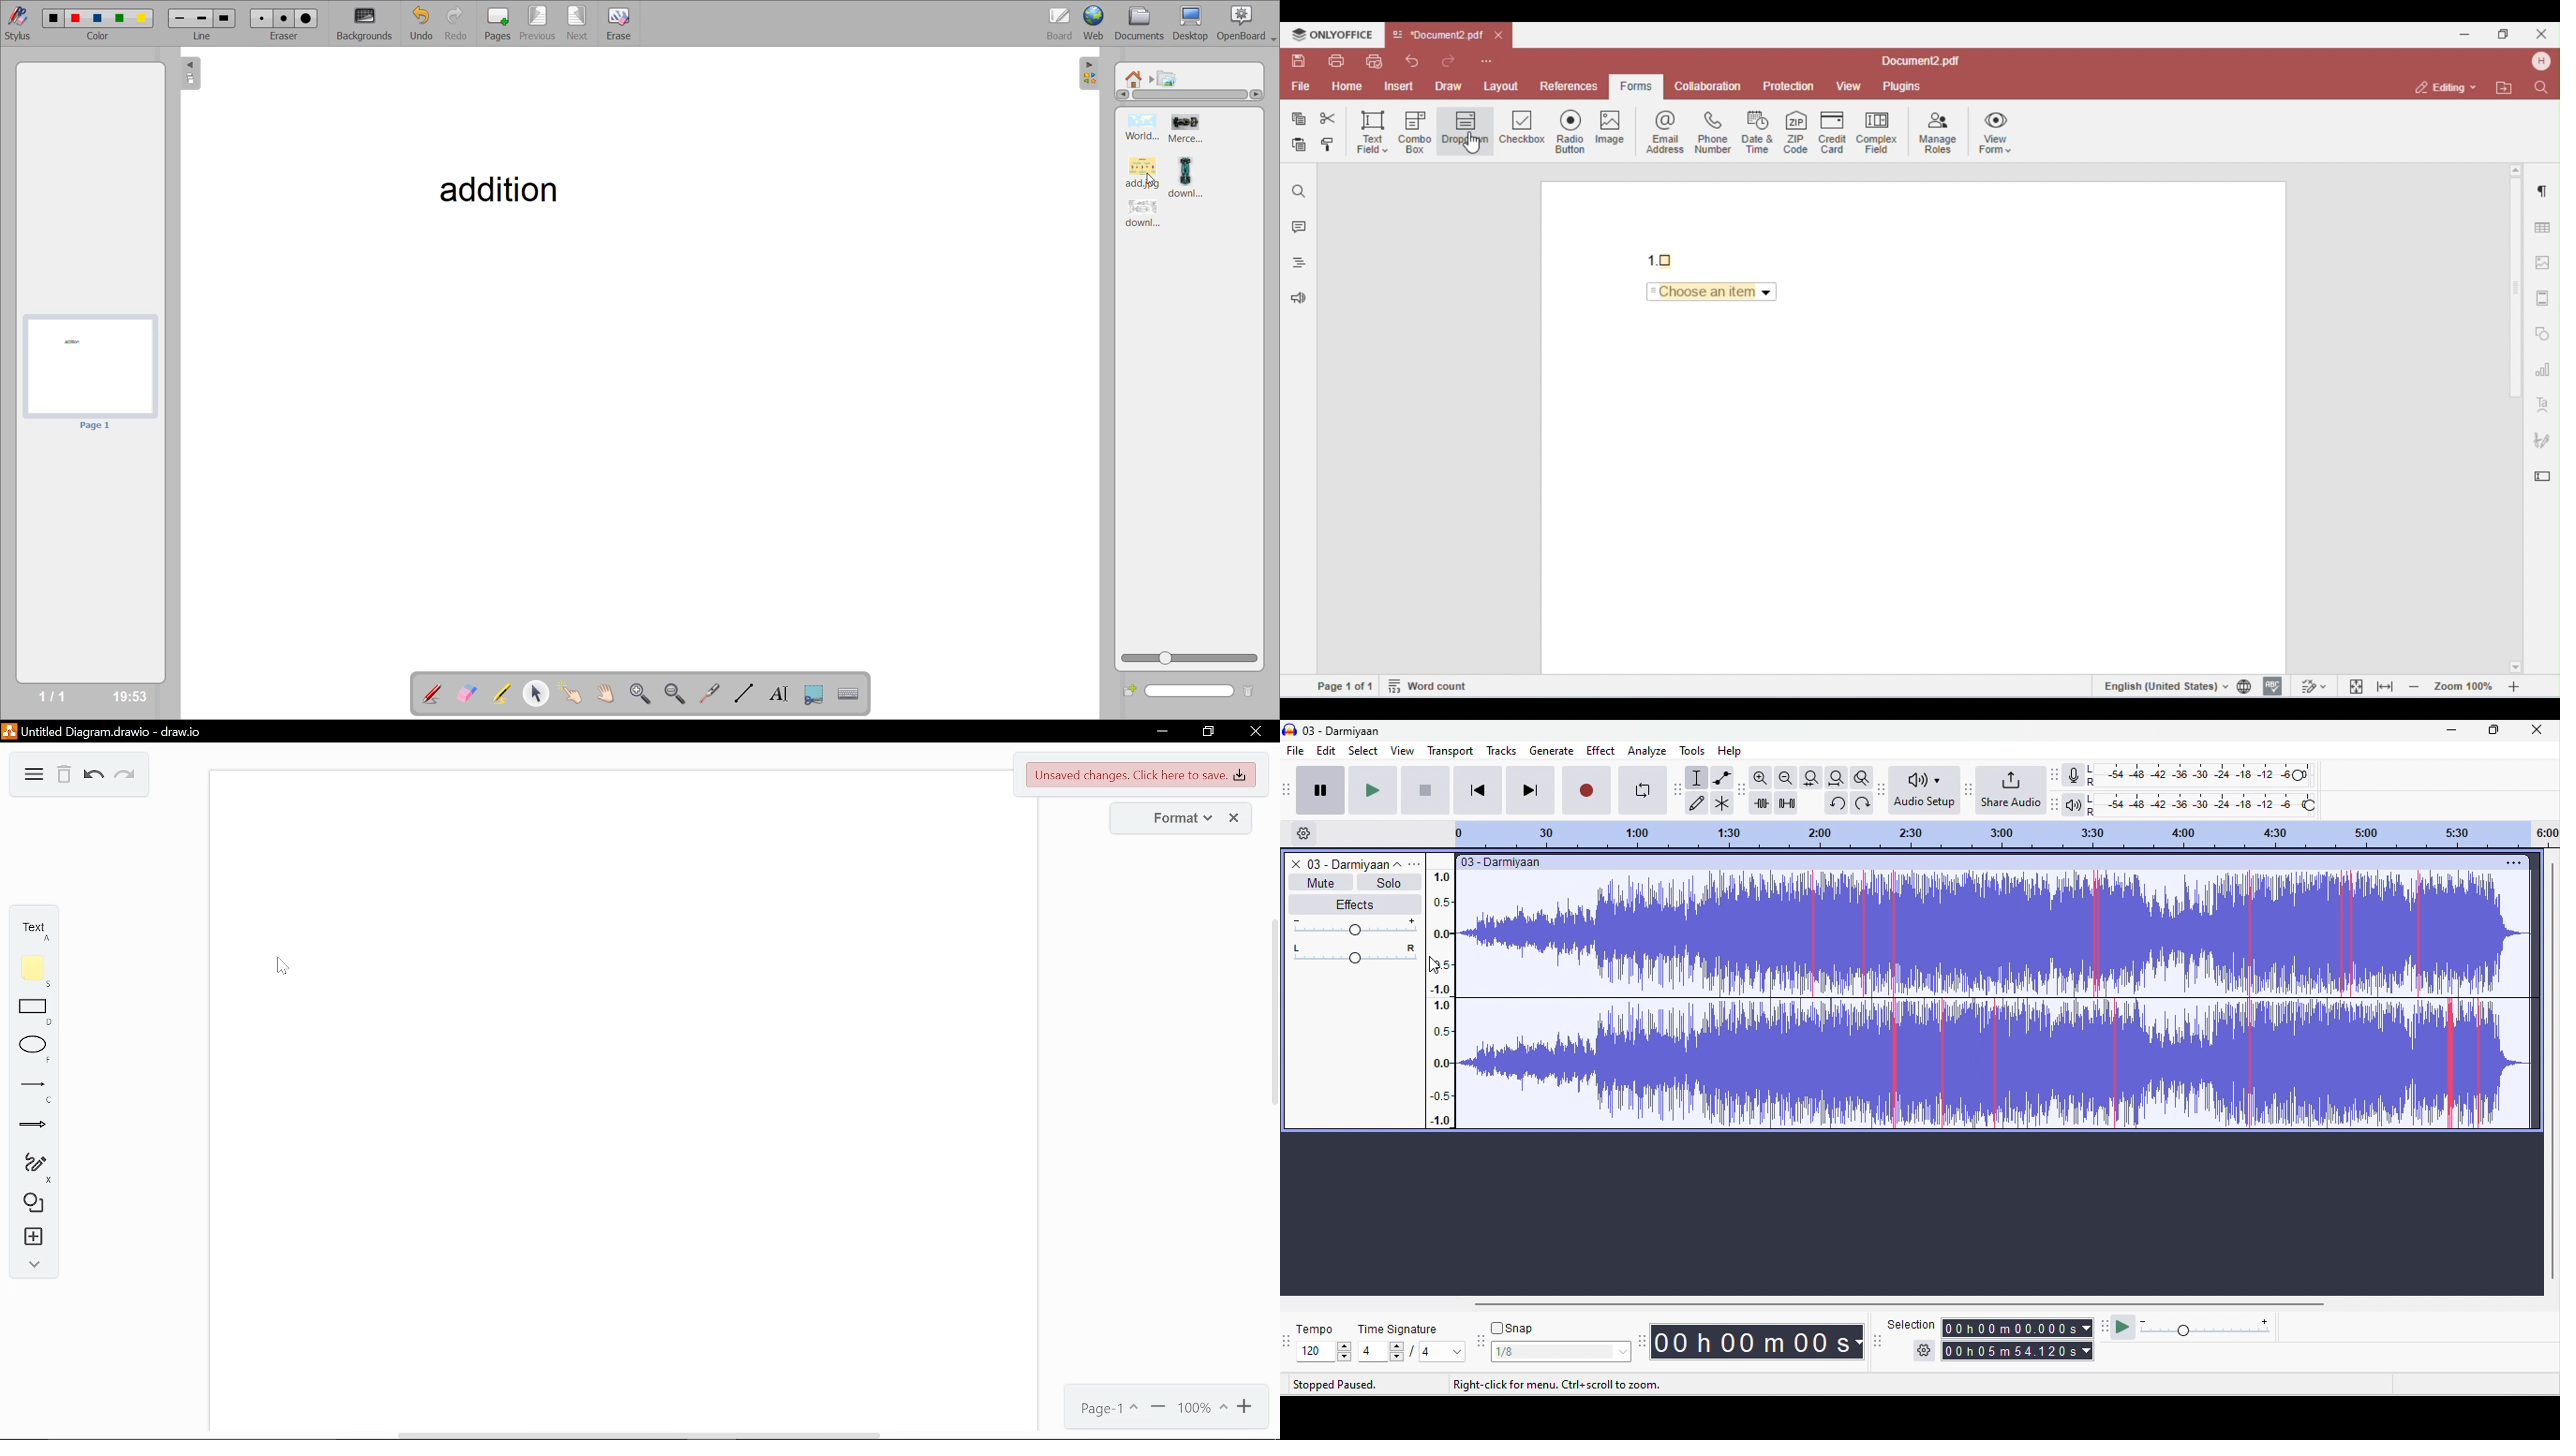 This screenshot has width=2576, height=1456. I want to click on silence selection, so click(1790, 804).